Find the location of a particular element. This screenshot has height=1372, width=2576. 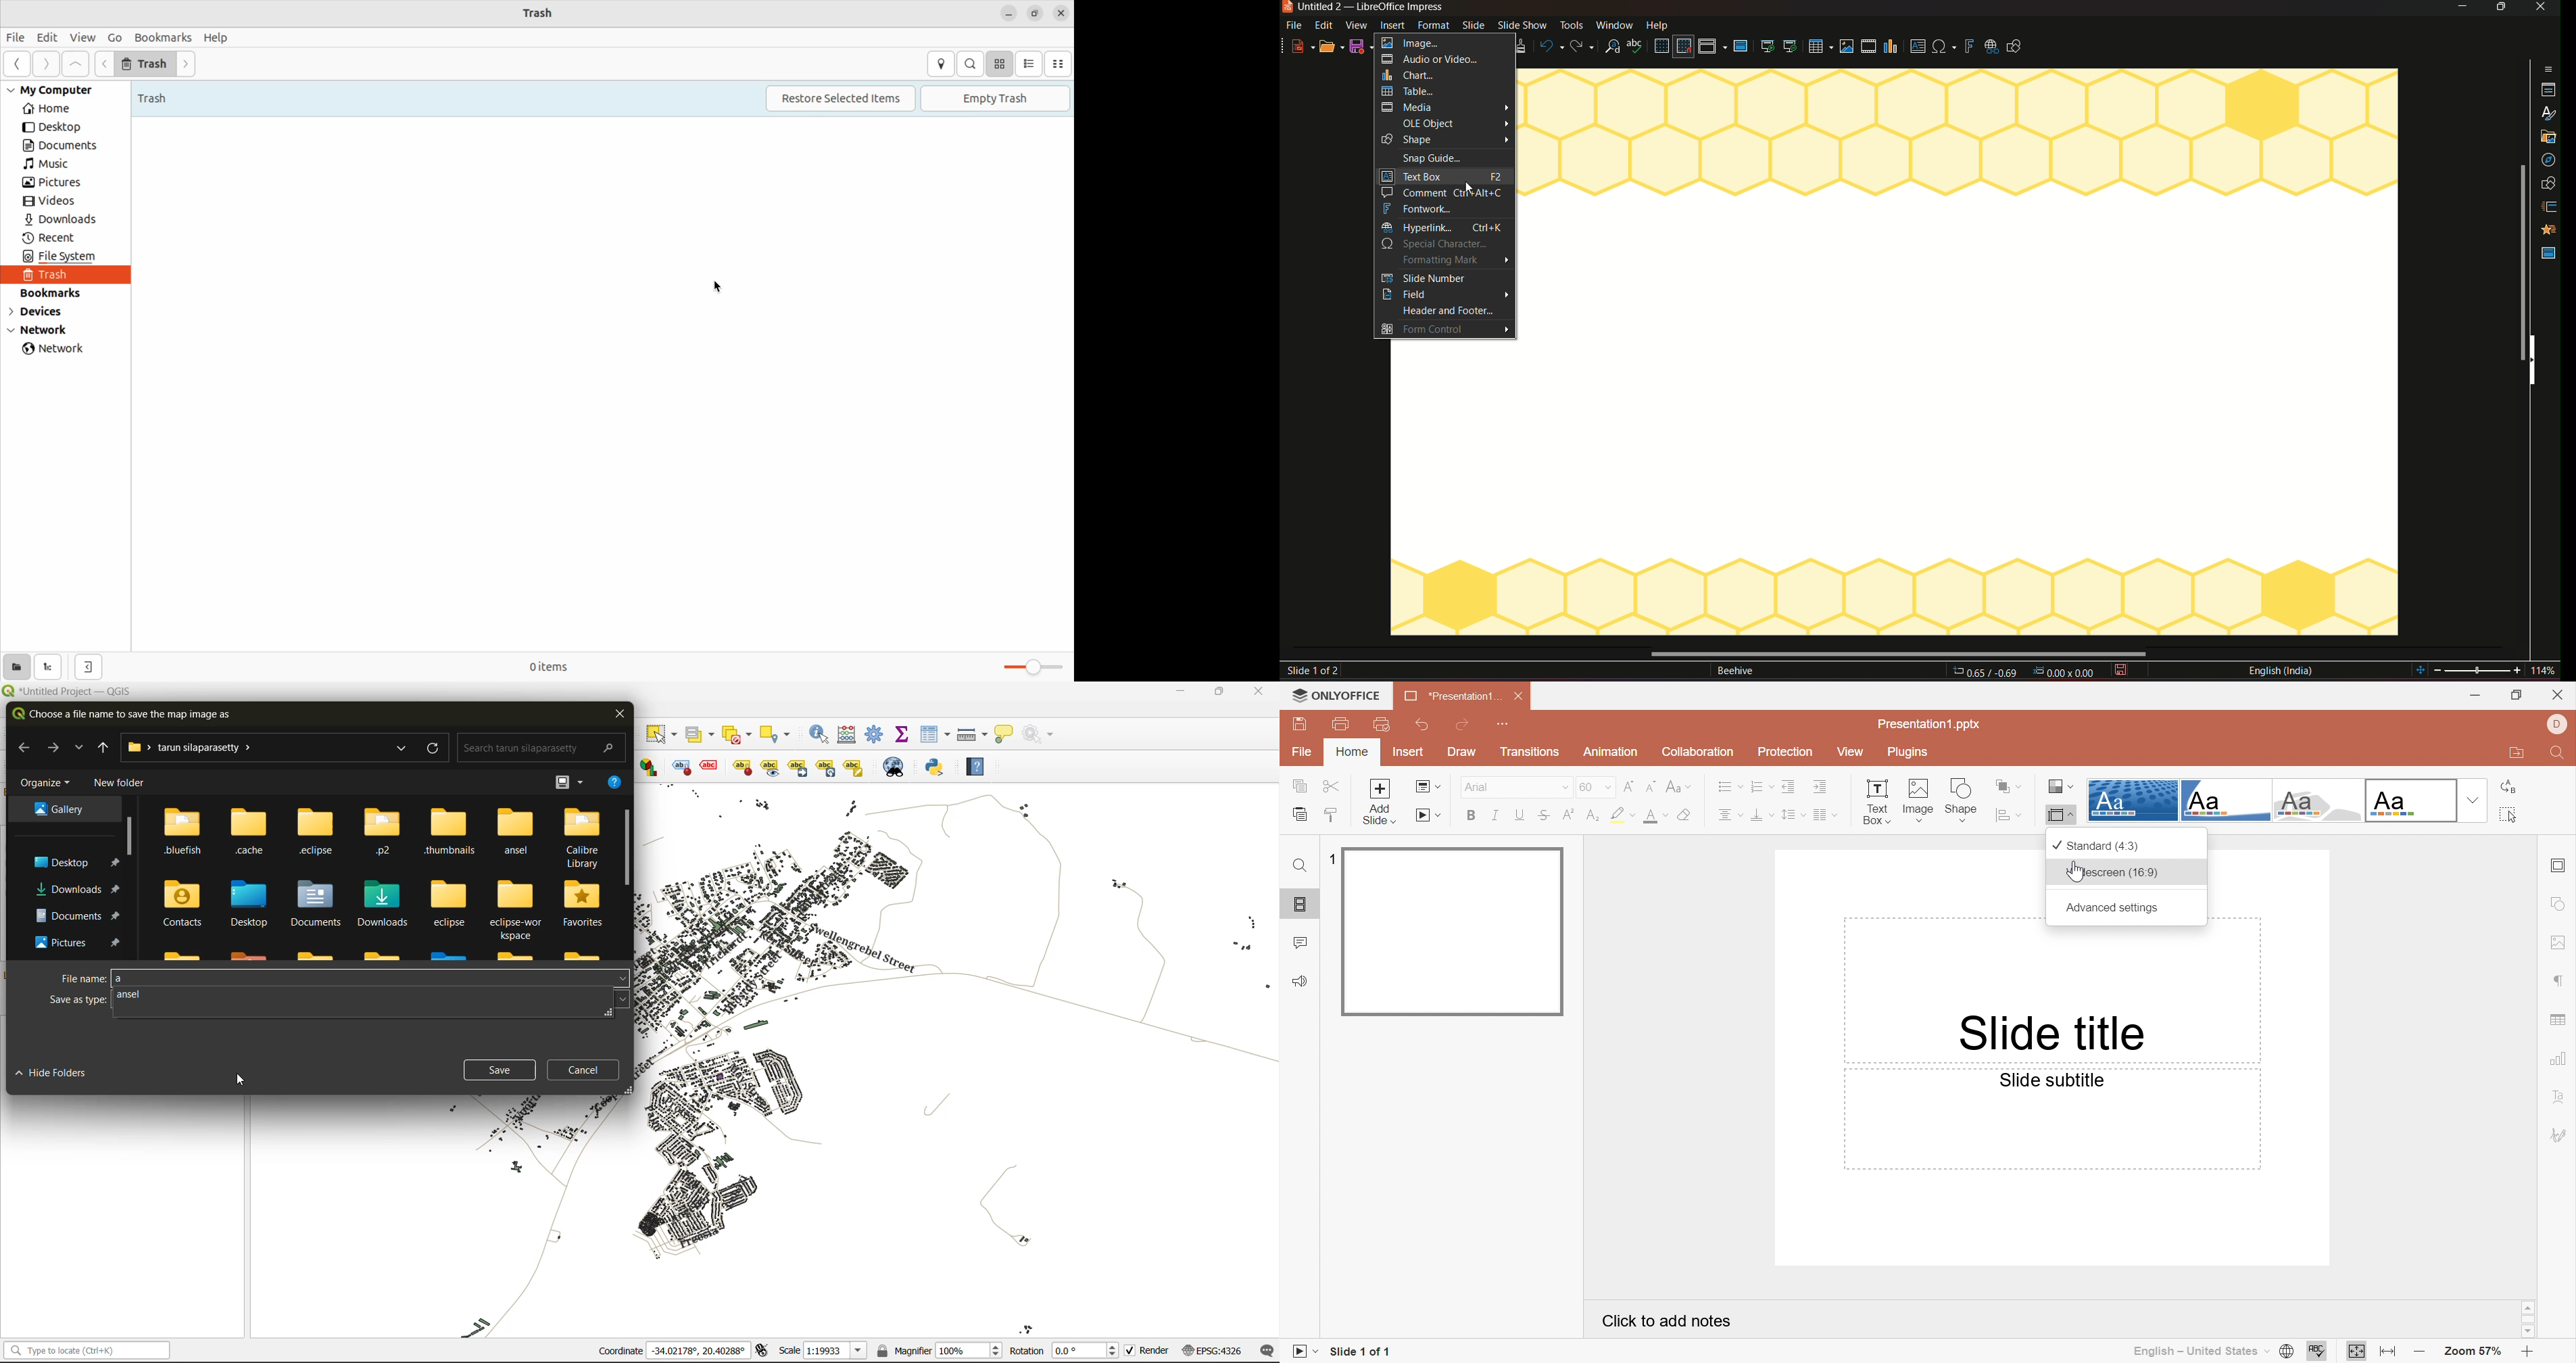

Fit to width is located at coordinates (2387, 1354).